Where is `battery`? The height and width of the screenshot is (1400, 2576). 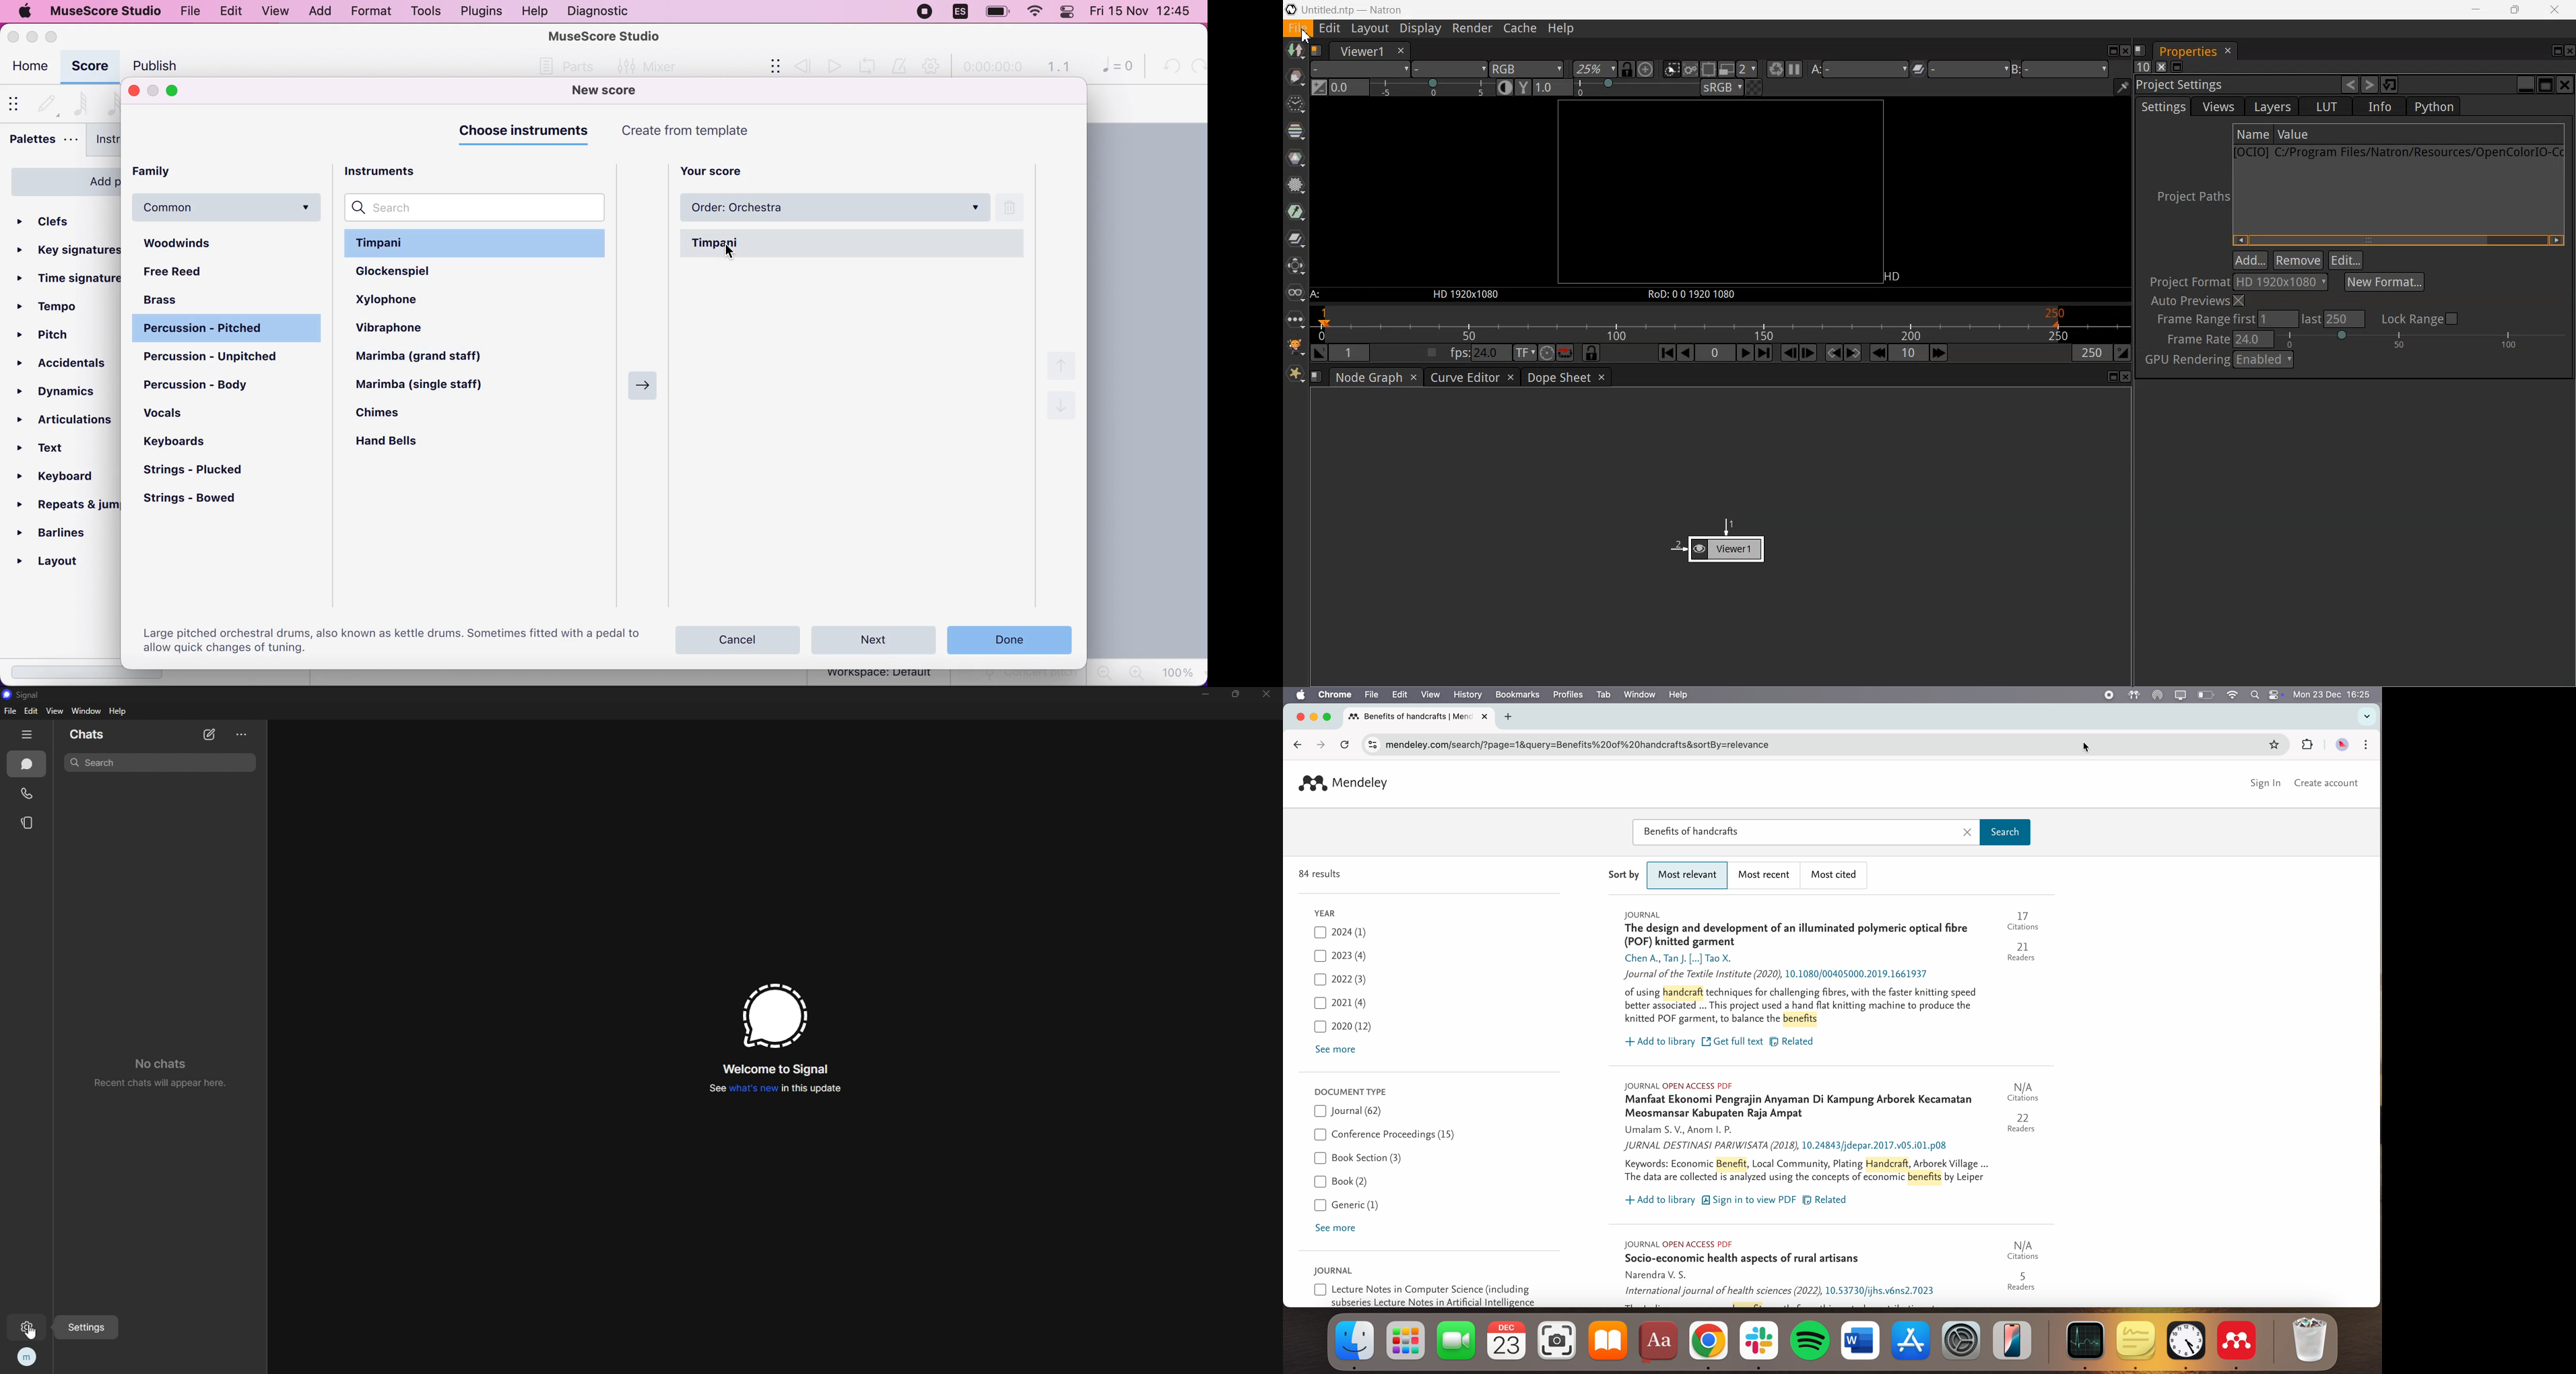 battery is located at coordinates (994, 12).